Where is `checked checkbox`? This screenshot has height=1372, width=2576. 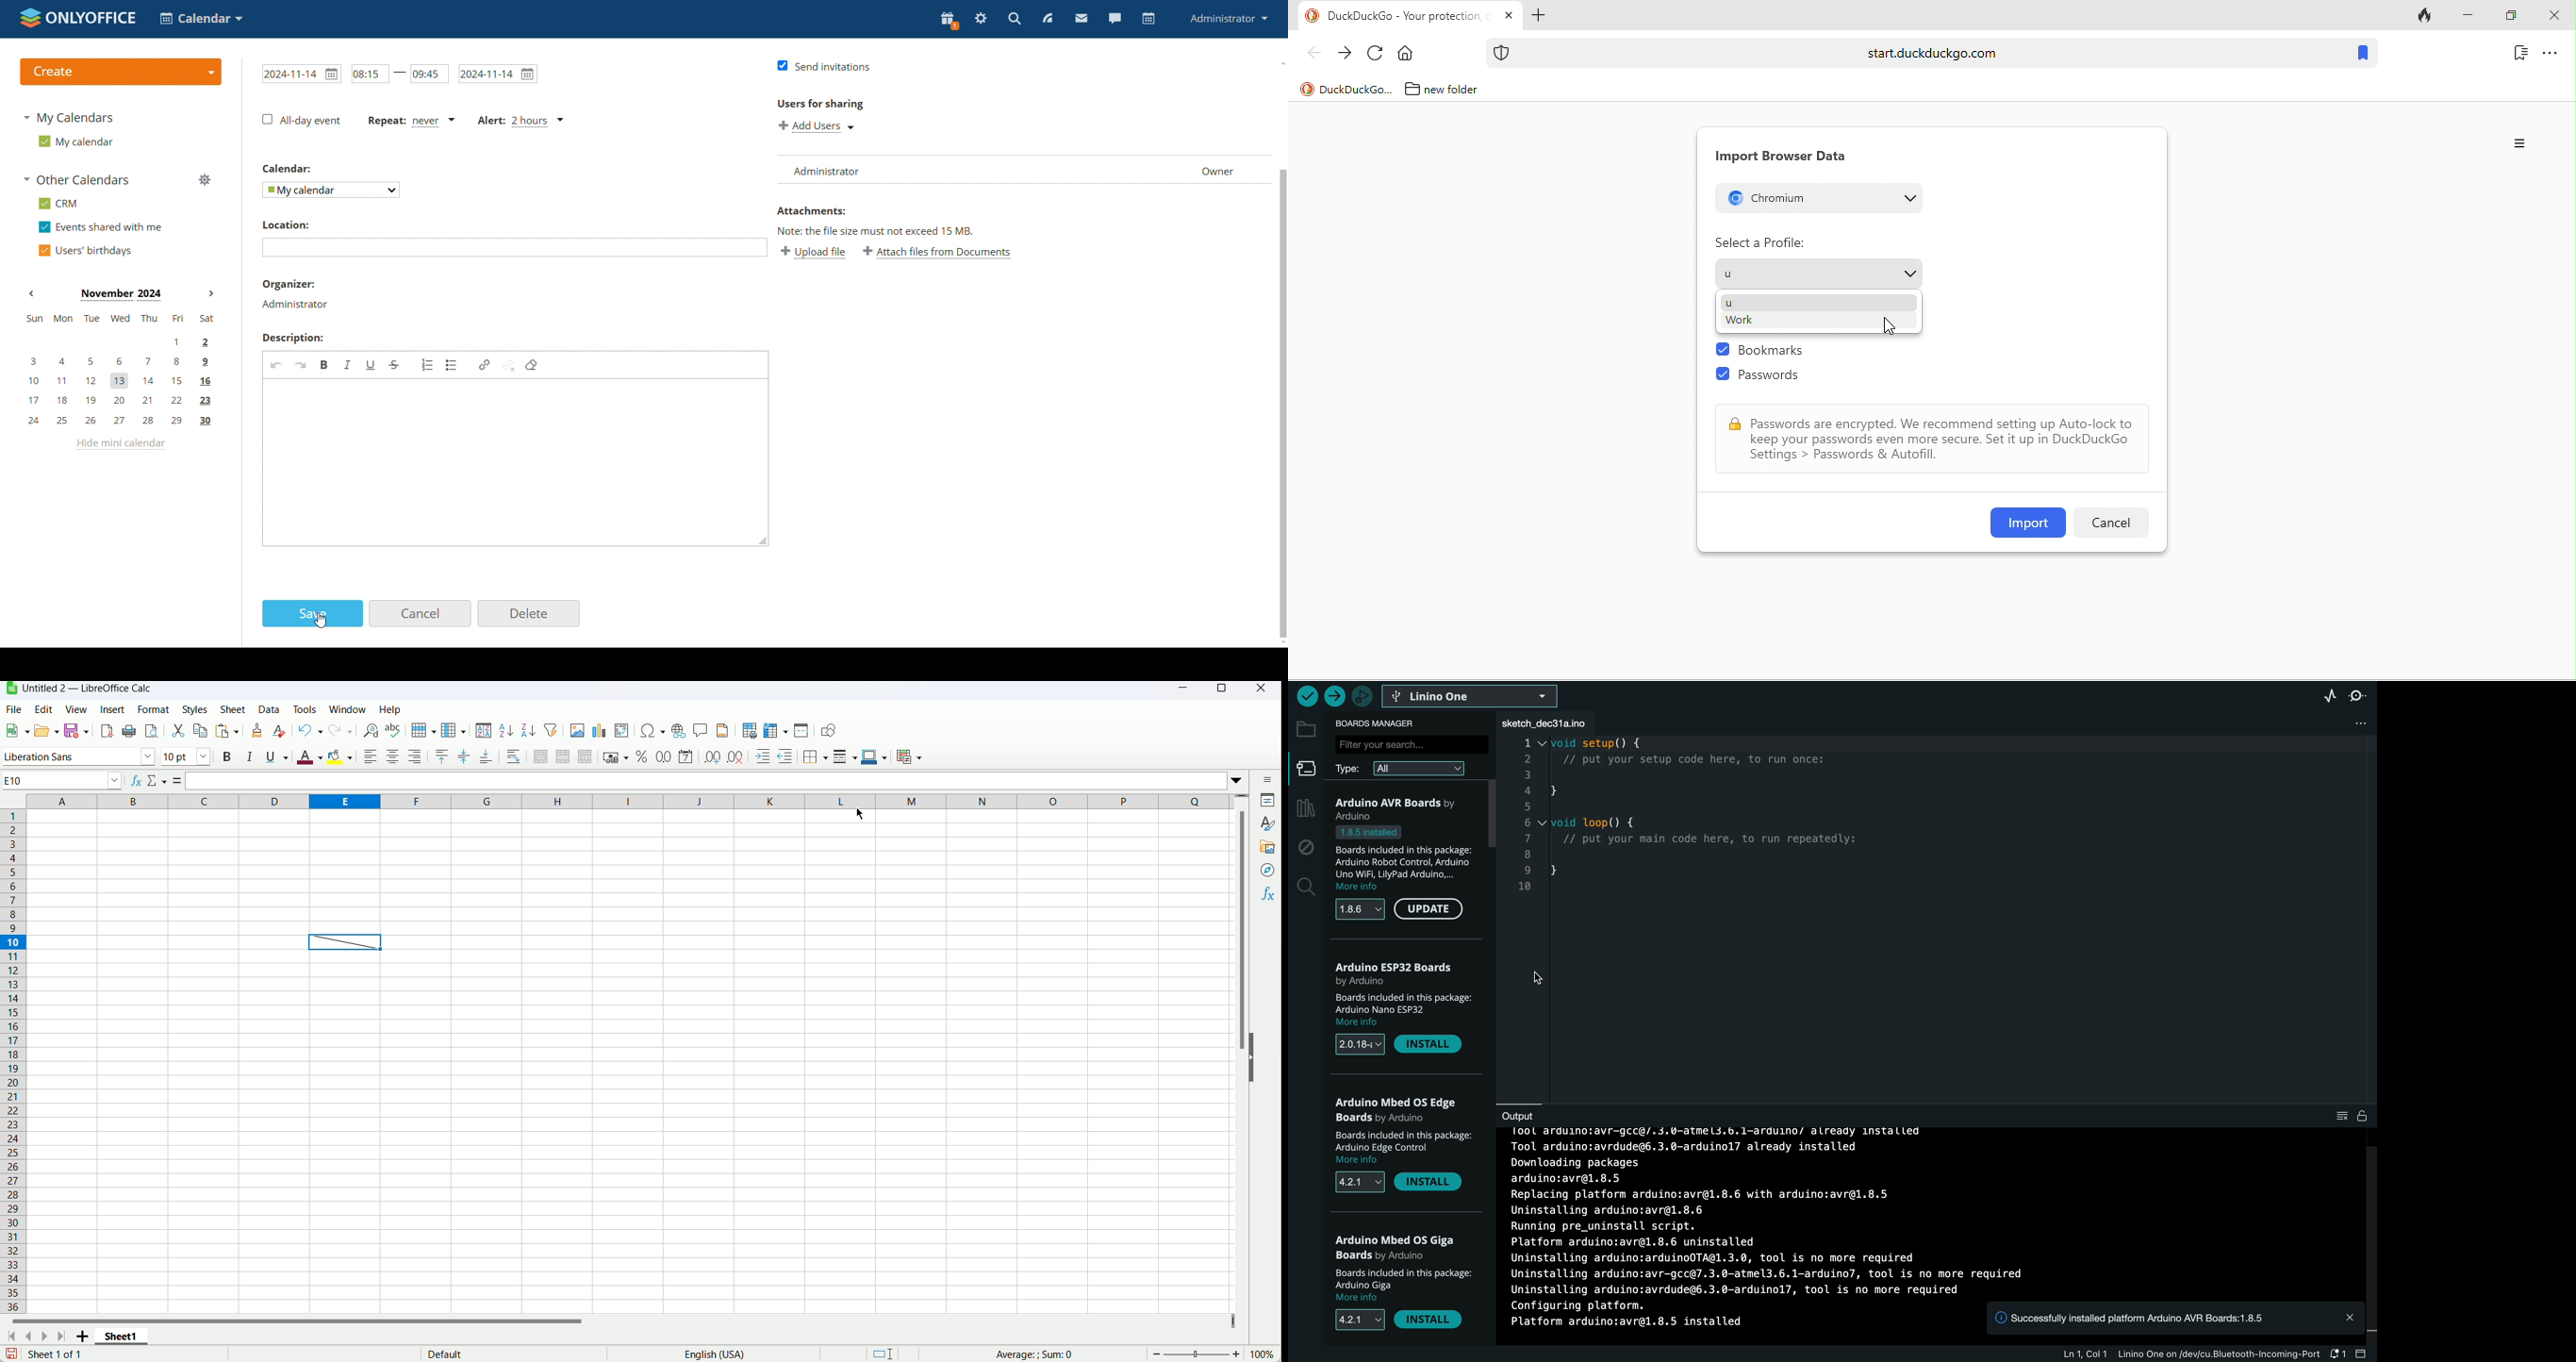
checked checkbox is located at coordinates (1723, 350).